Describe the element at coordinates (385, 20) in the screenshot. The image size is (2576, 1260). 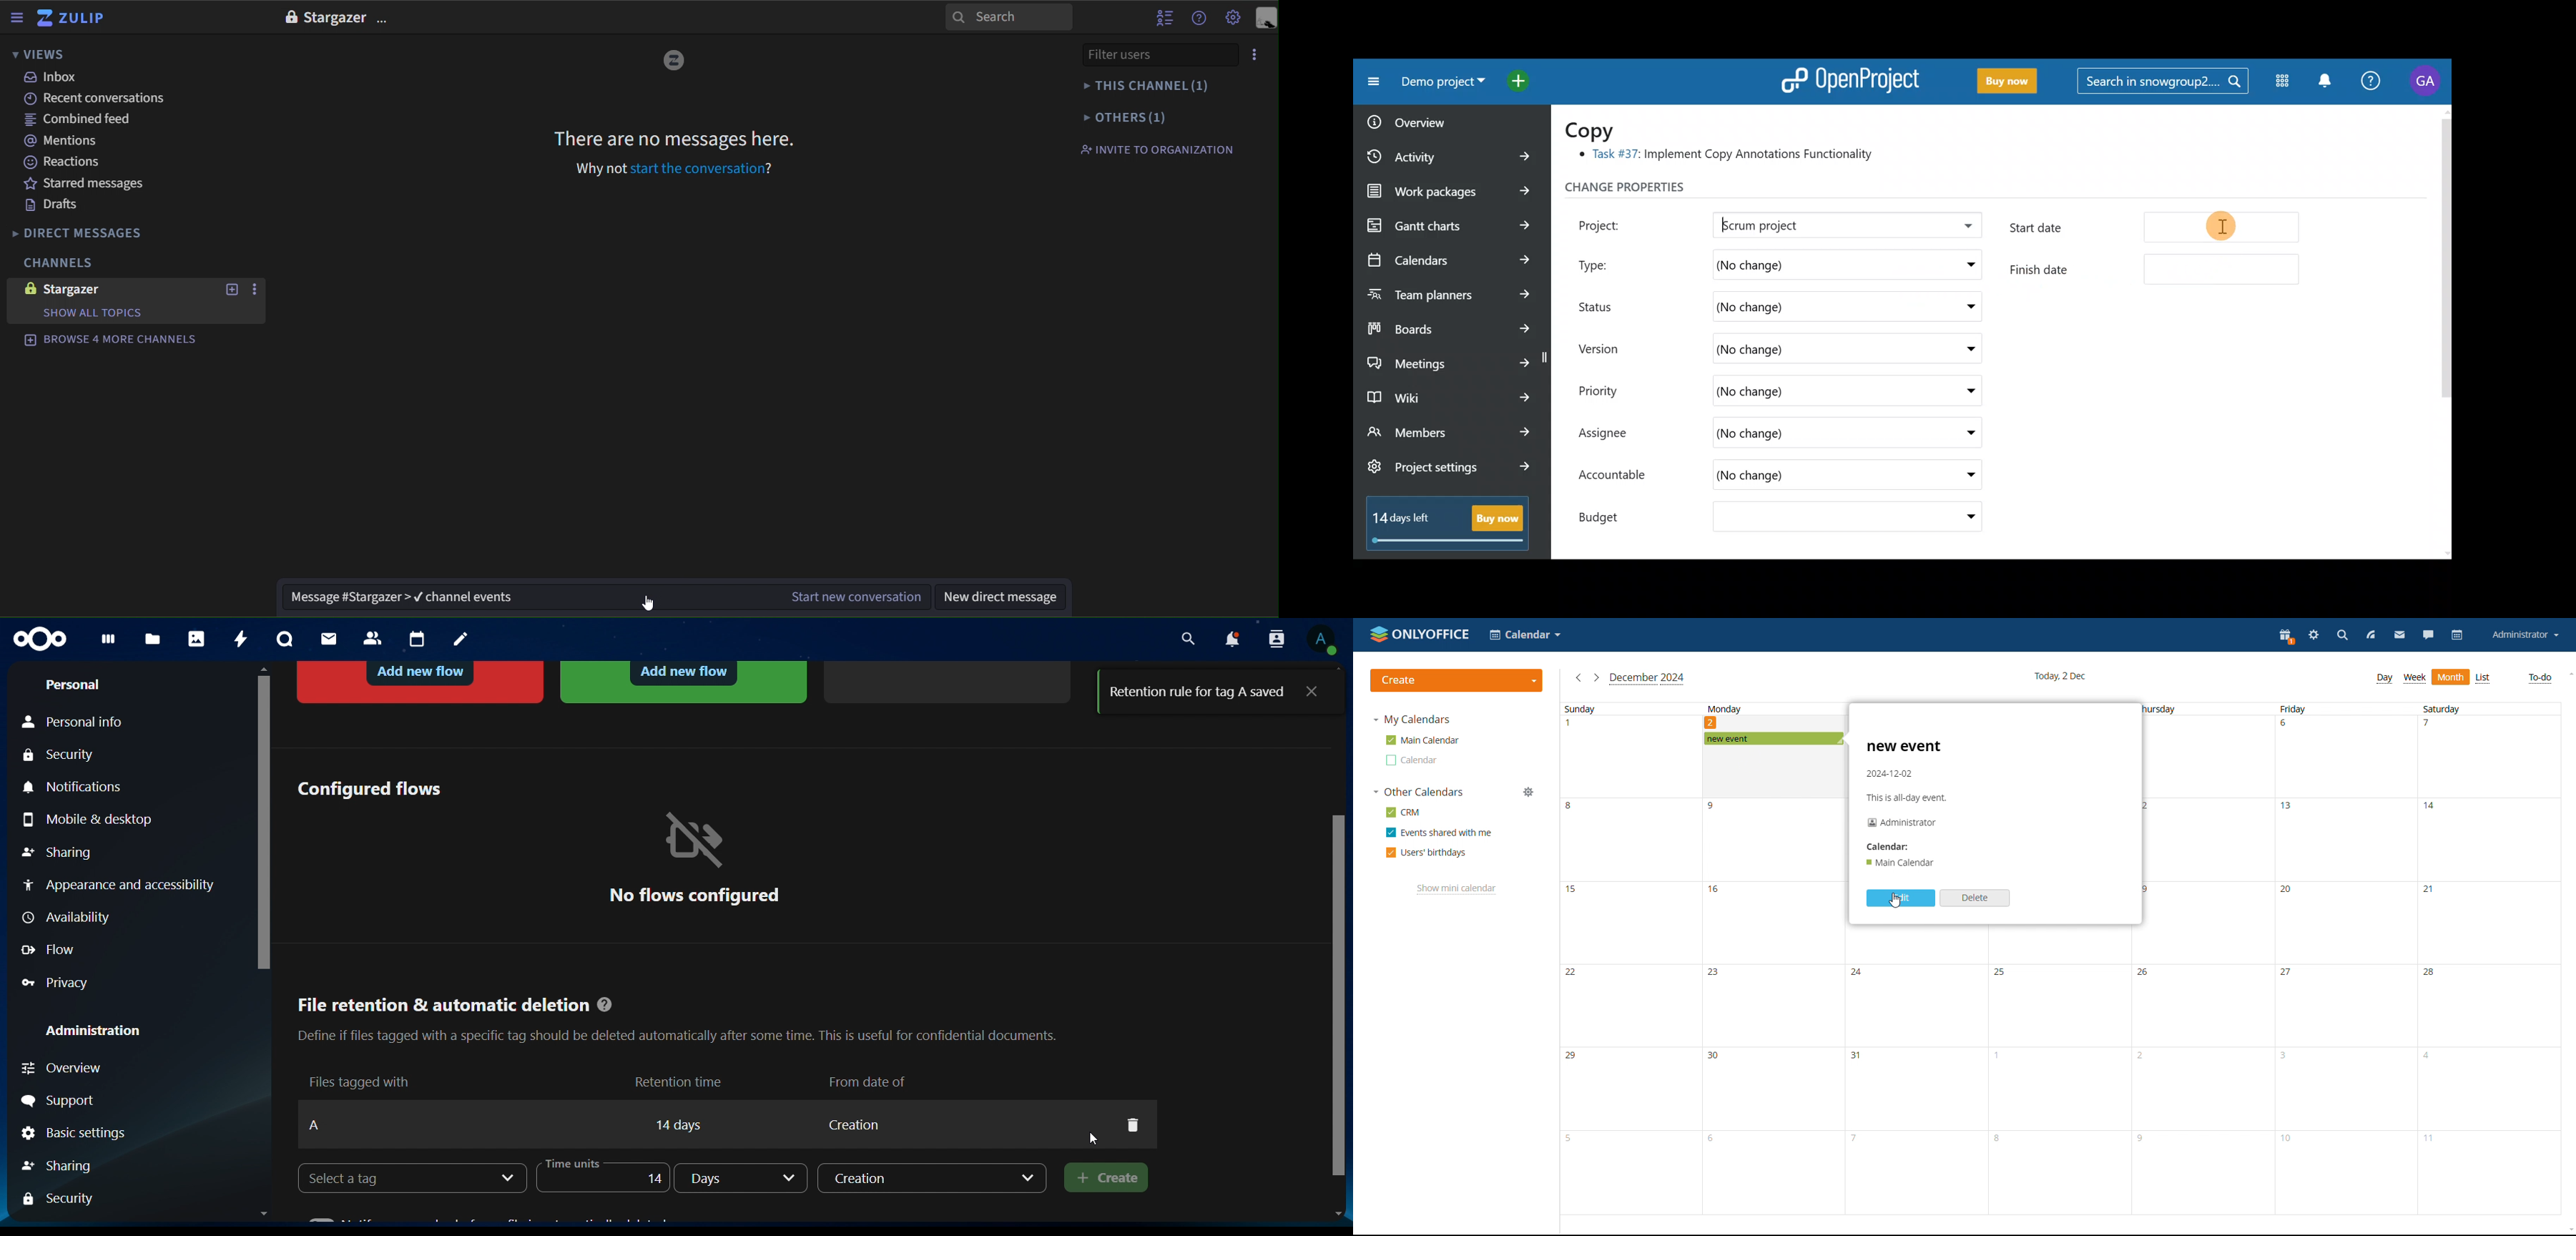
I see `options` at that location.